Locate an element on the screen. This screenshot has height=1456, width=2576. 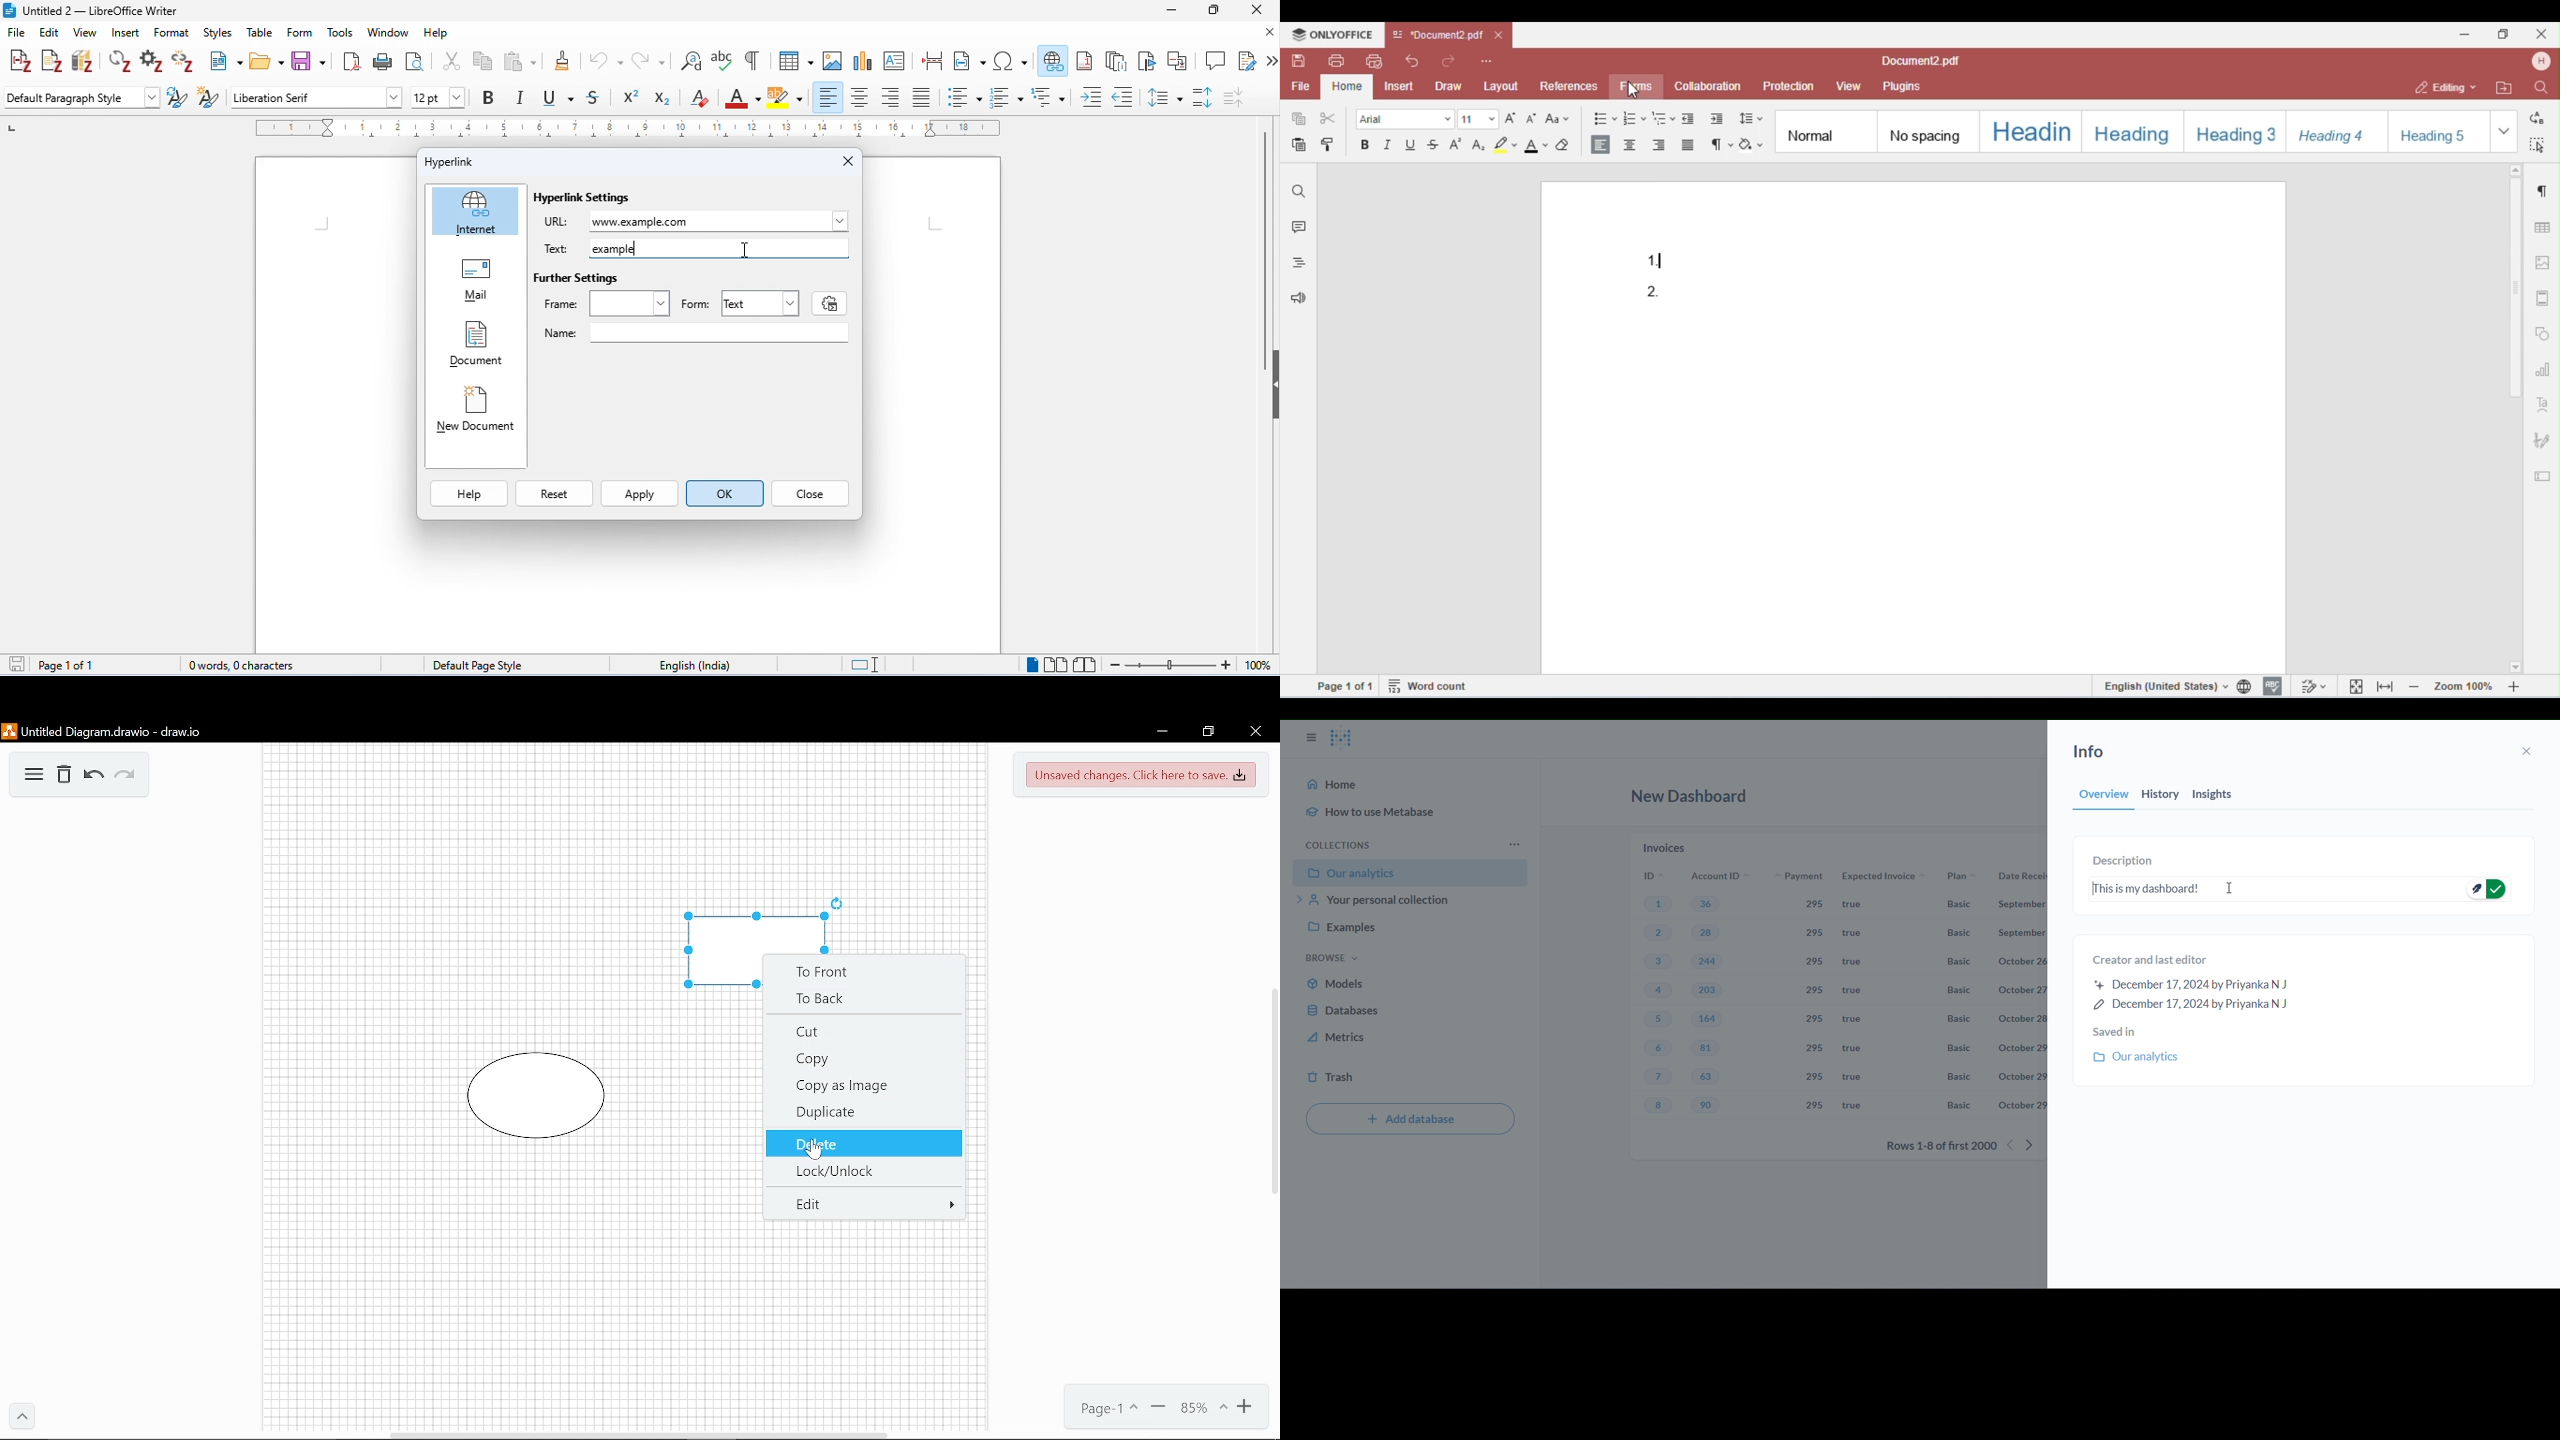
add/edit bibliography is located at coordinates (82, 61).